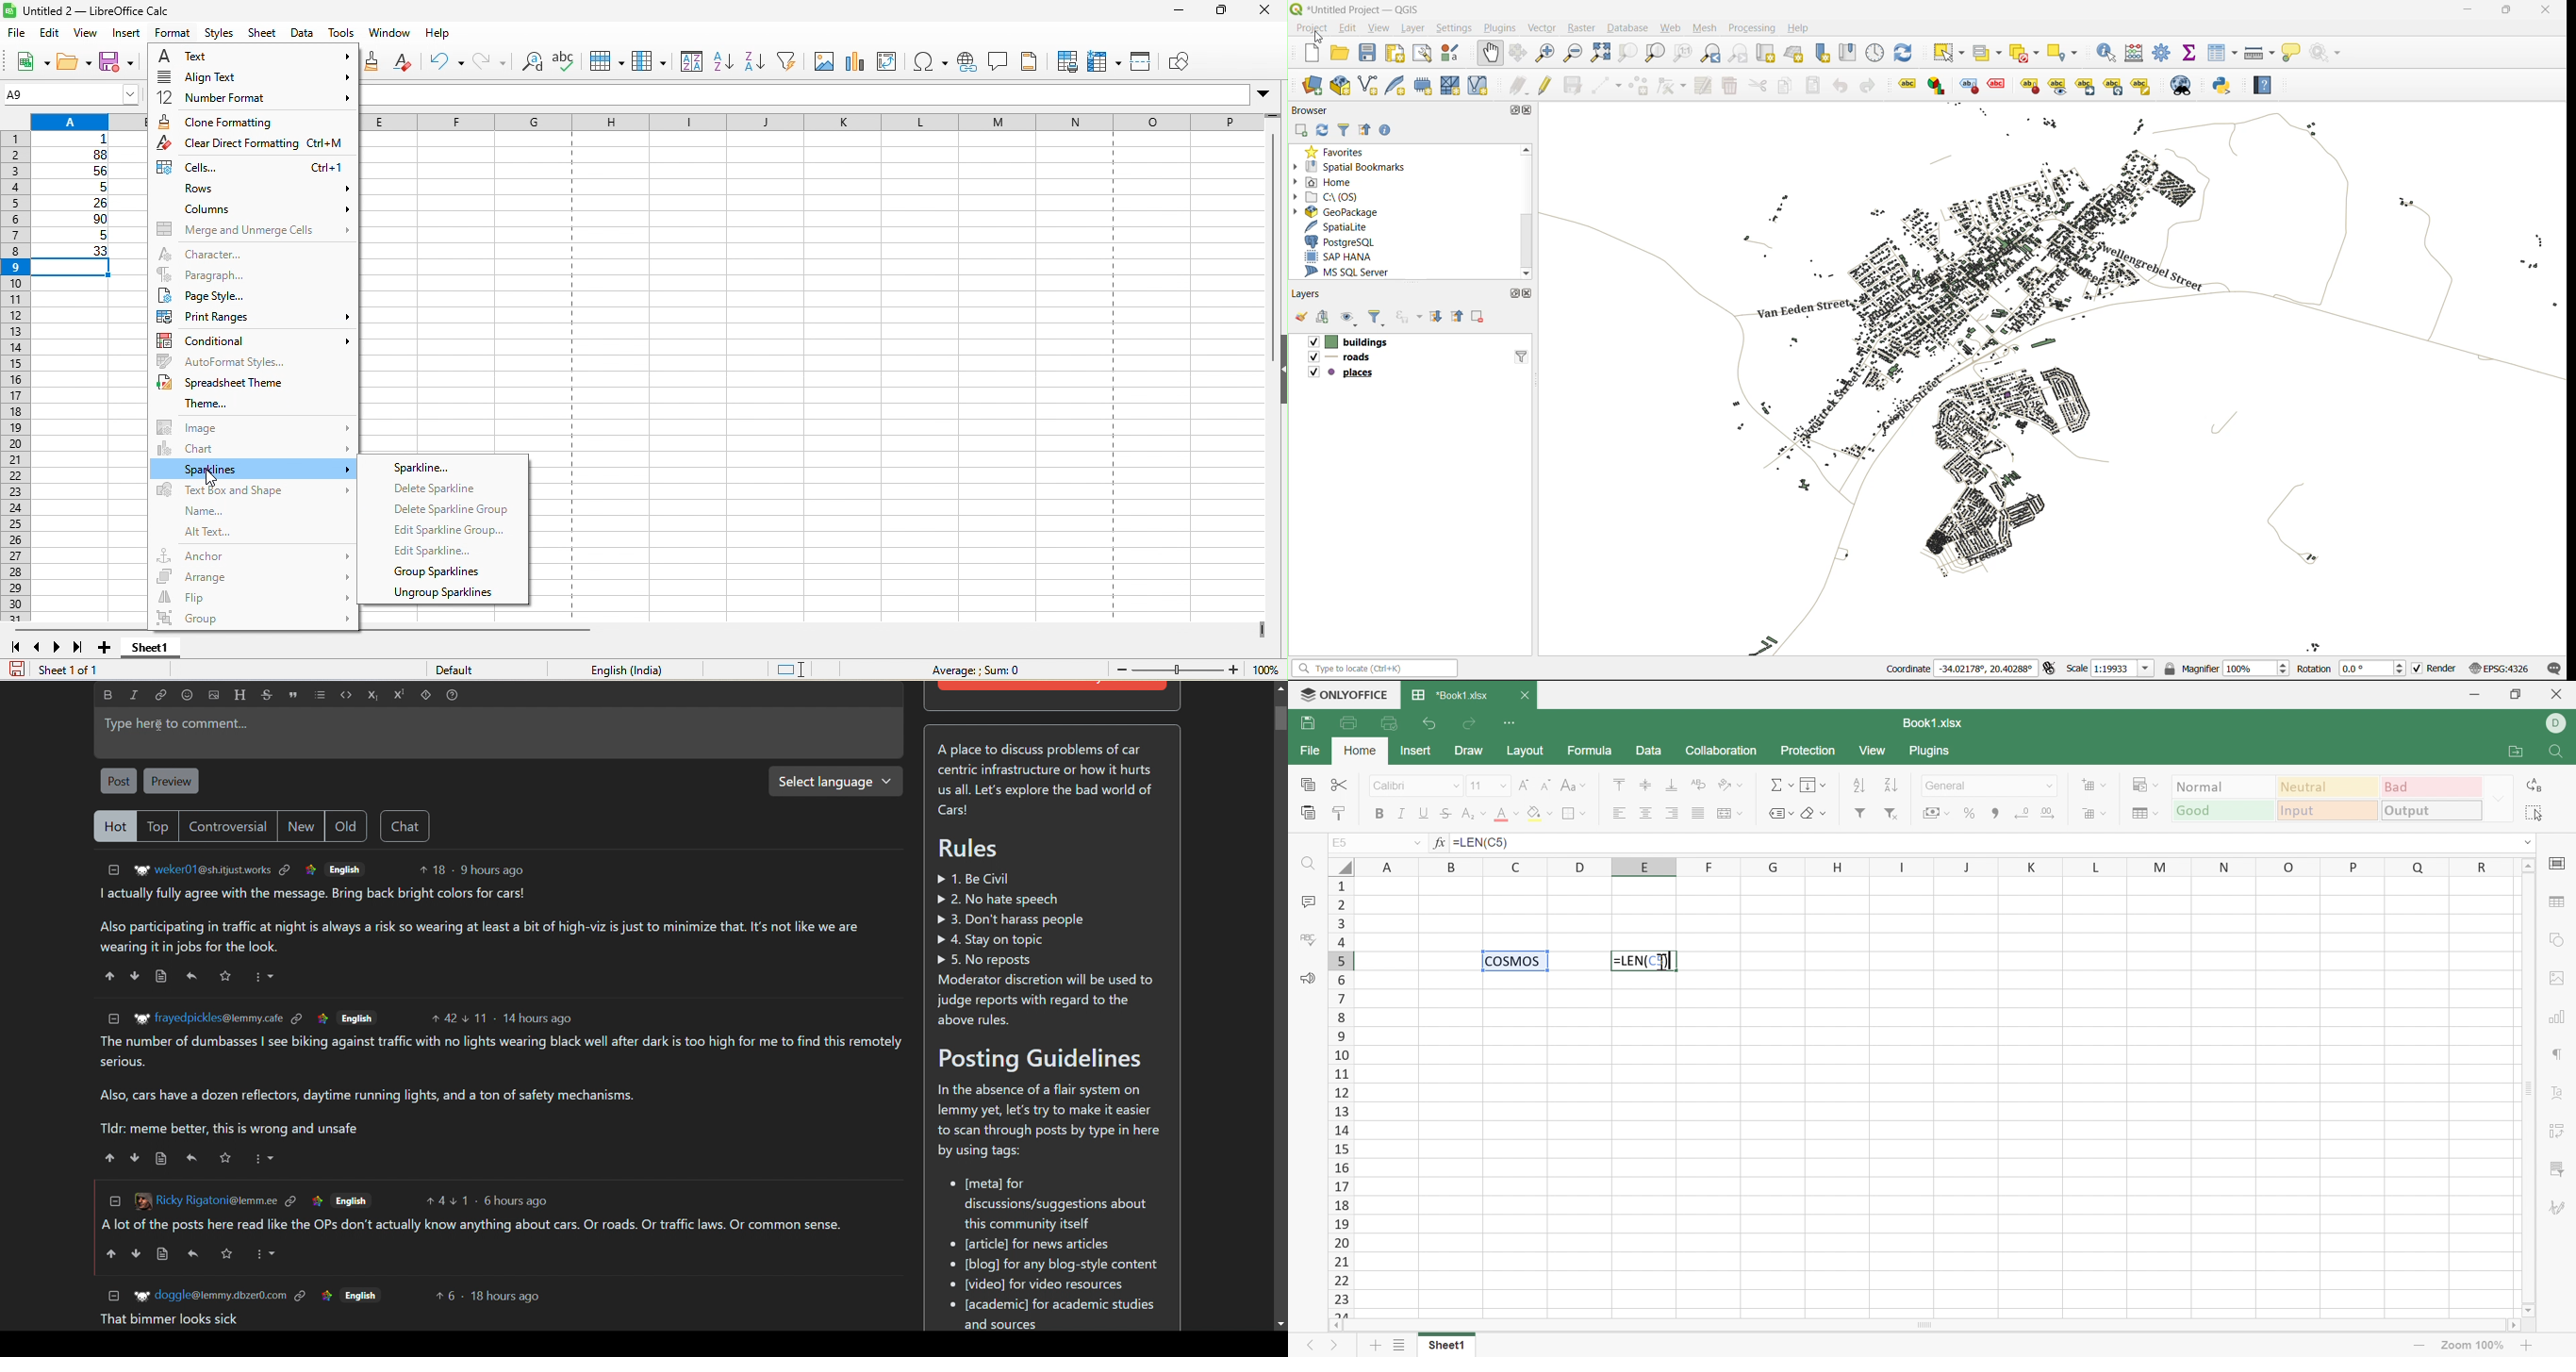  What do you see at coordinates (564, 66) in the screenshot?
I see `spelling` at bounding box center [564, 66].